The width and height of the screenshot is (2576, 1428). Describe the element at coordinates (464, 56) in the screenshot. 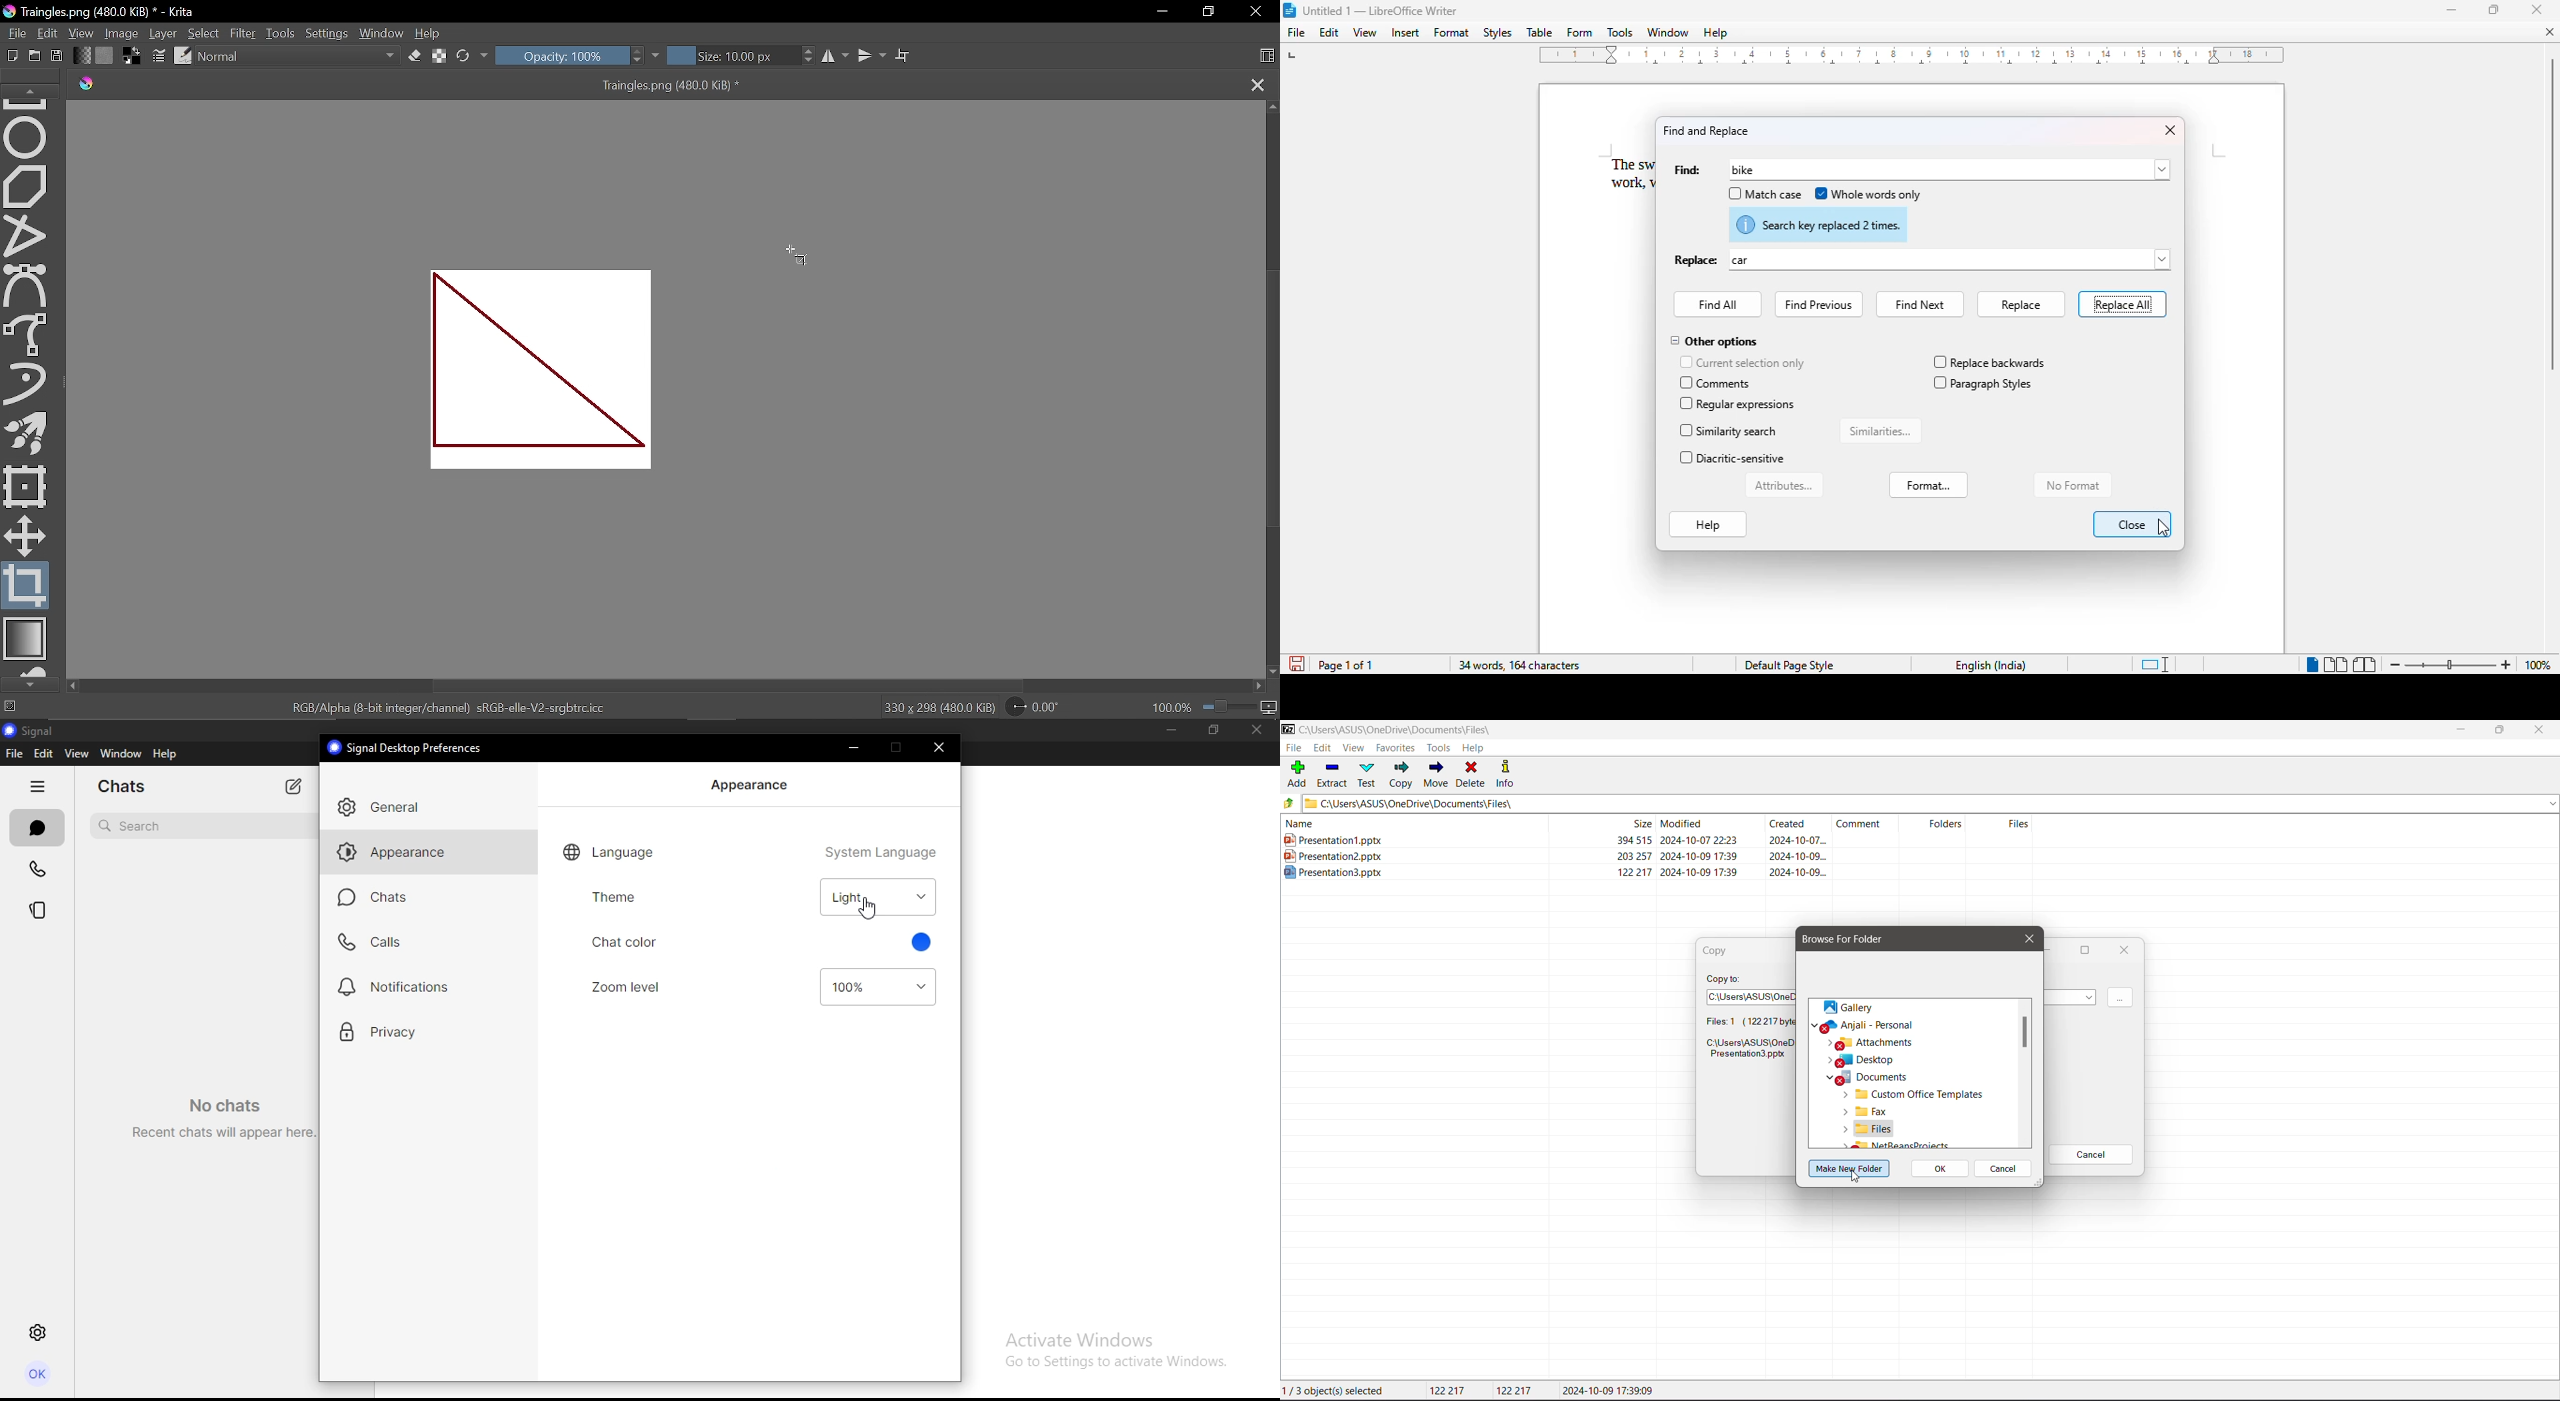

I see `Reload original preset` at that location.